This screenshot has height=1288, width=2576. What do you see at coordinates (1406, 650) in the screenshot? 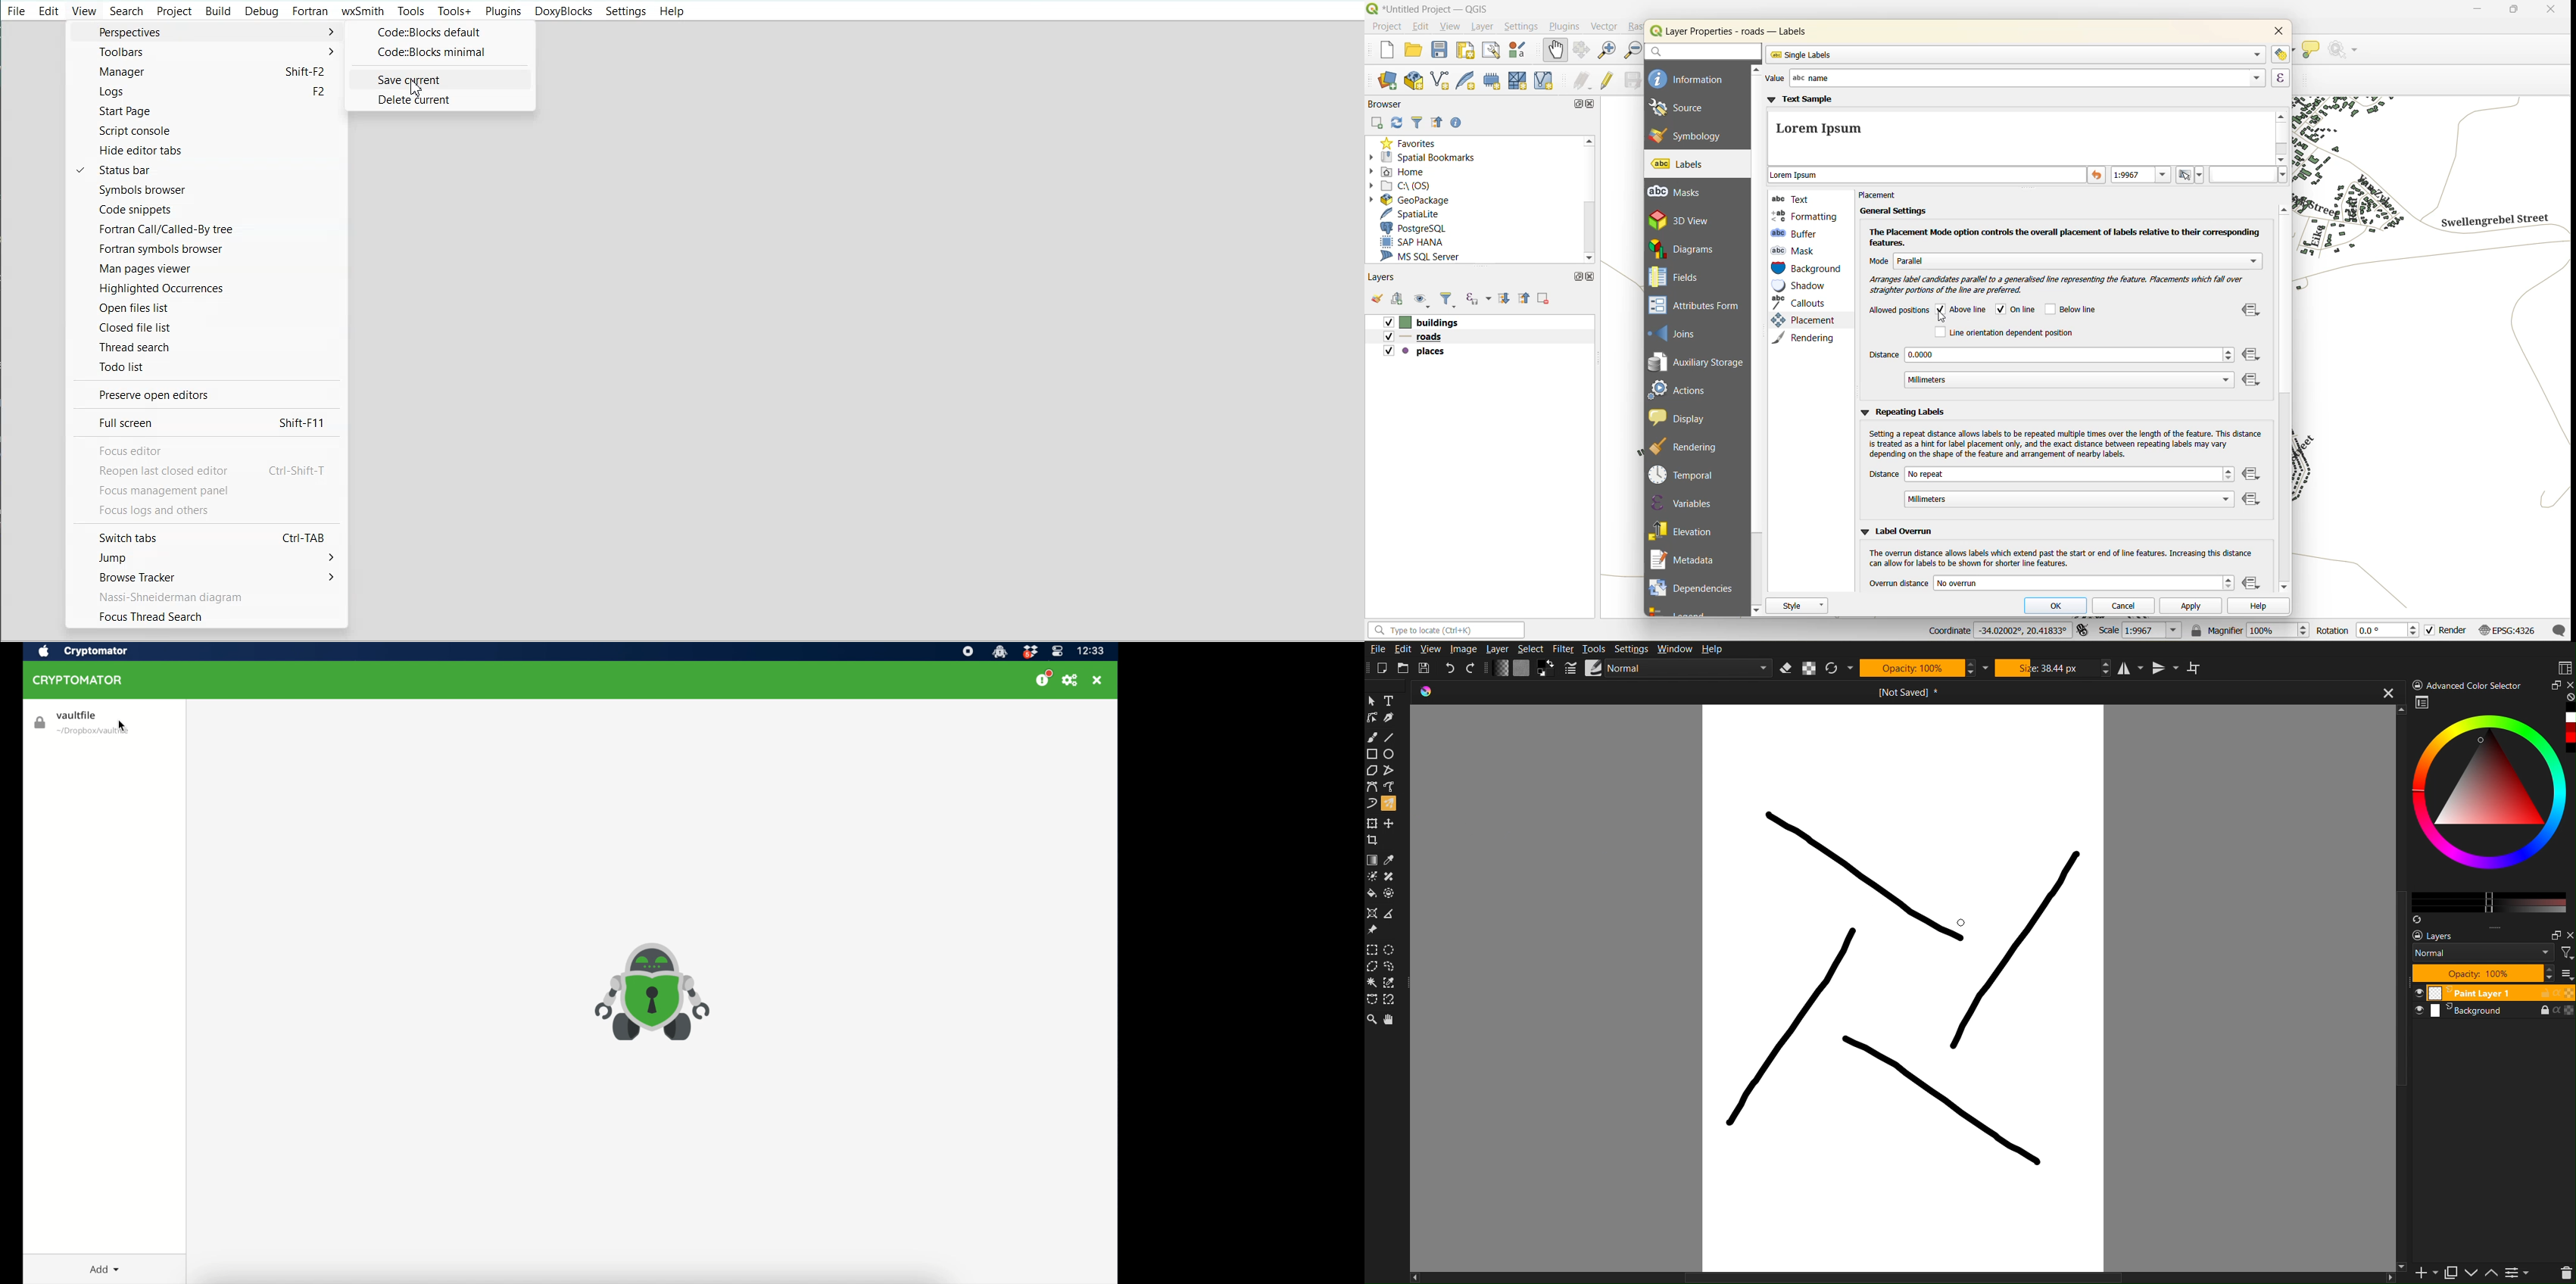
I see `Edit` at bounding box center [1406, 650].